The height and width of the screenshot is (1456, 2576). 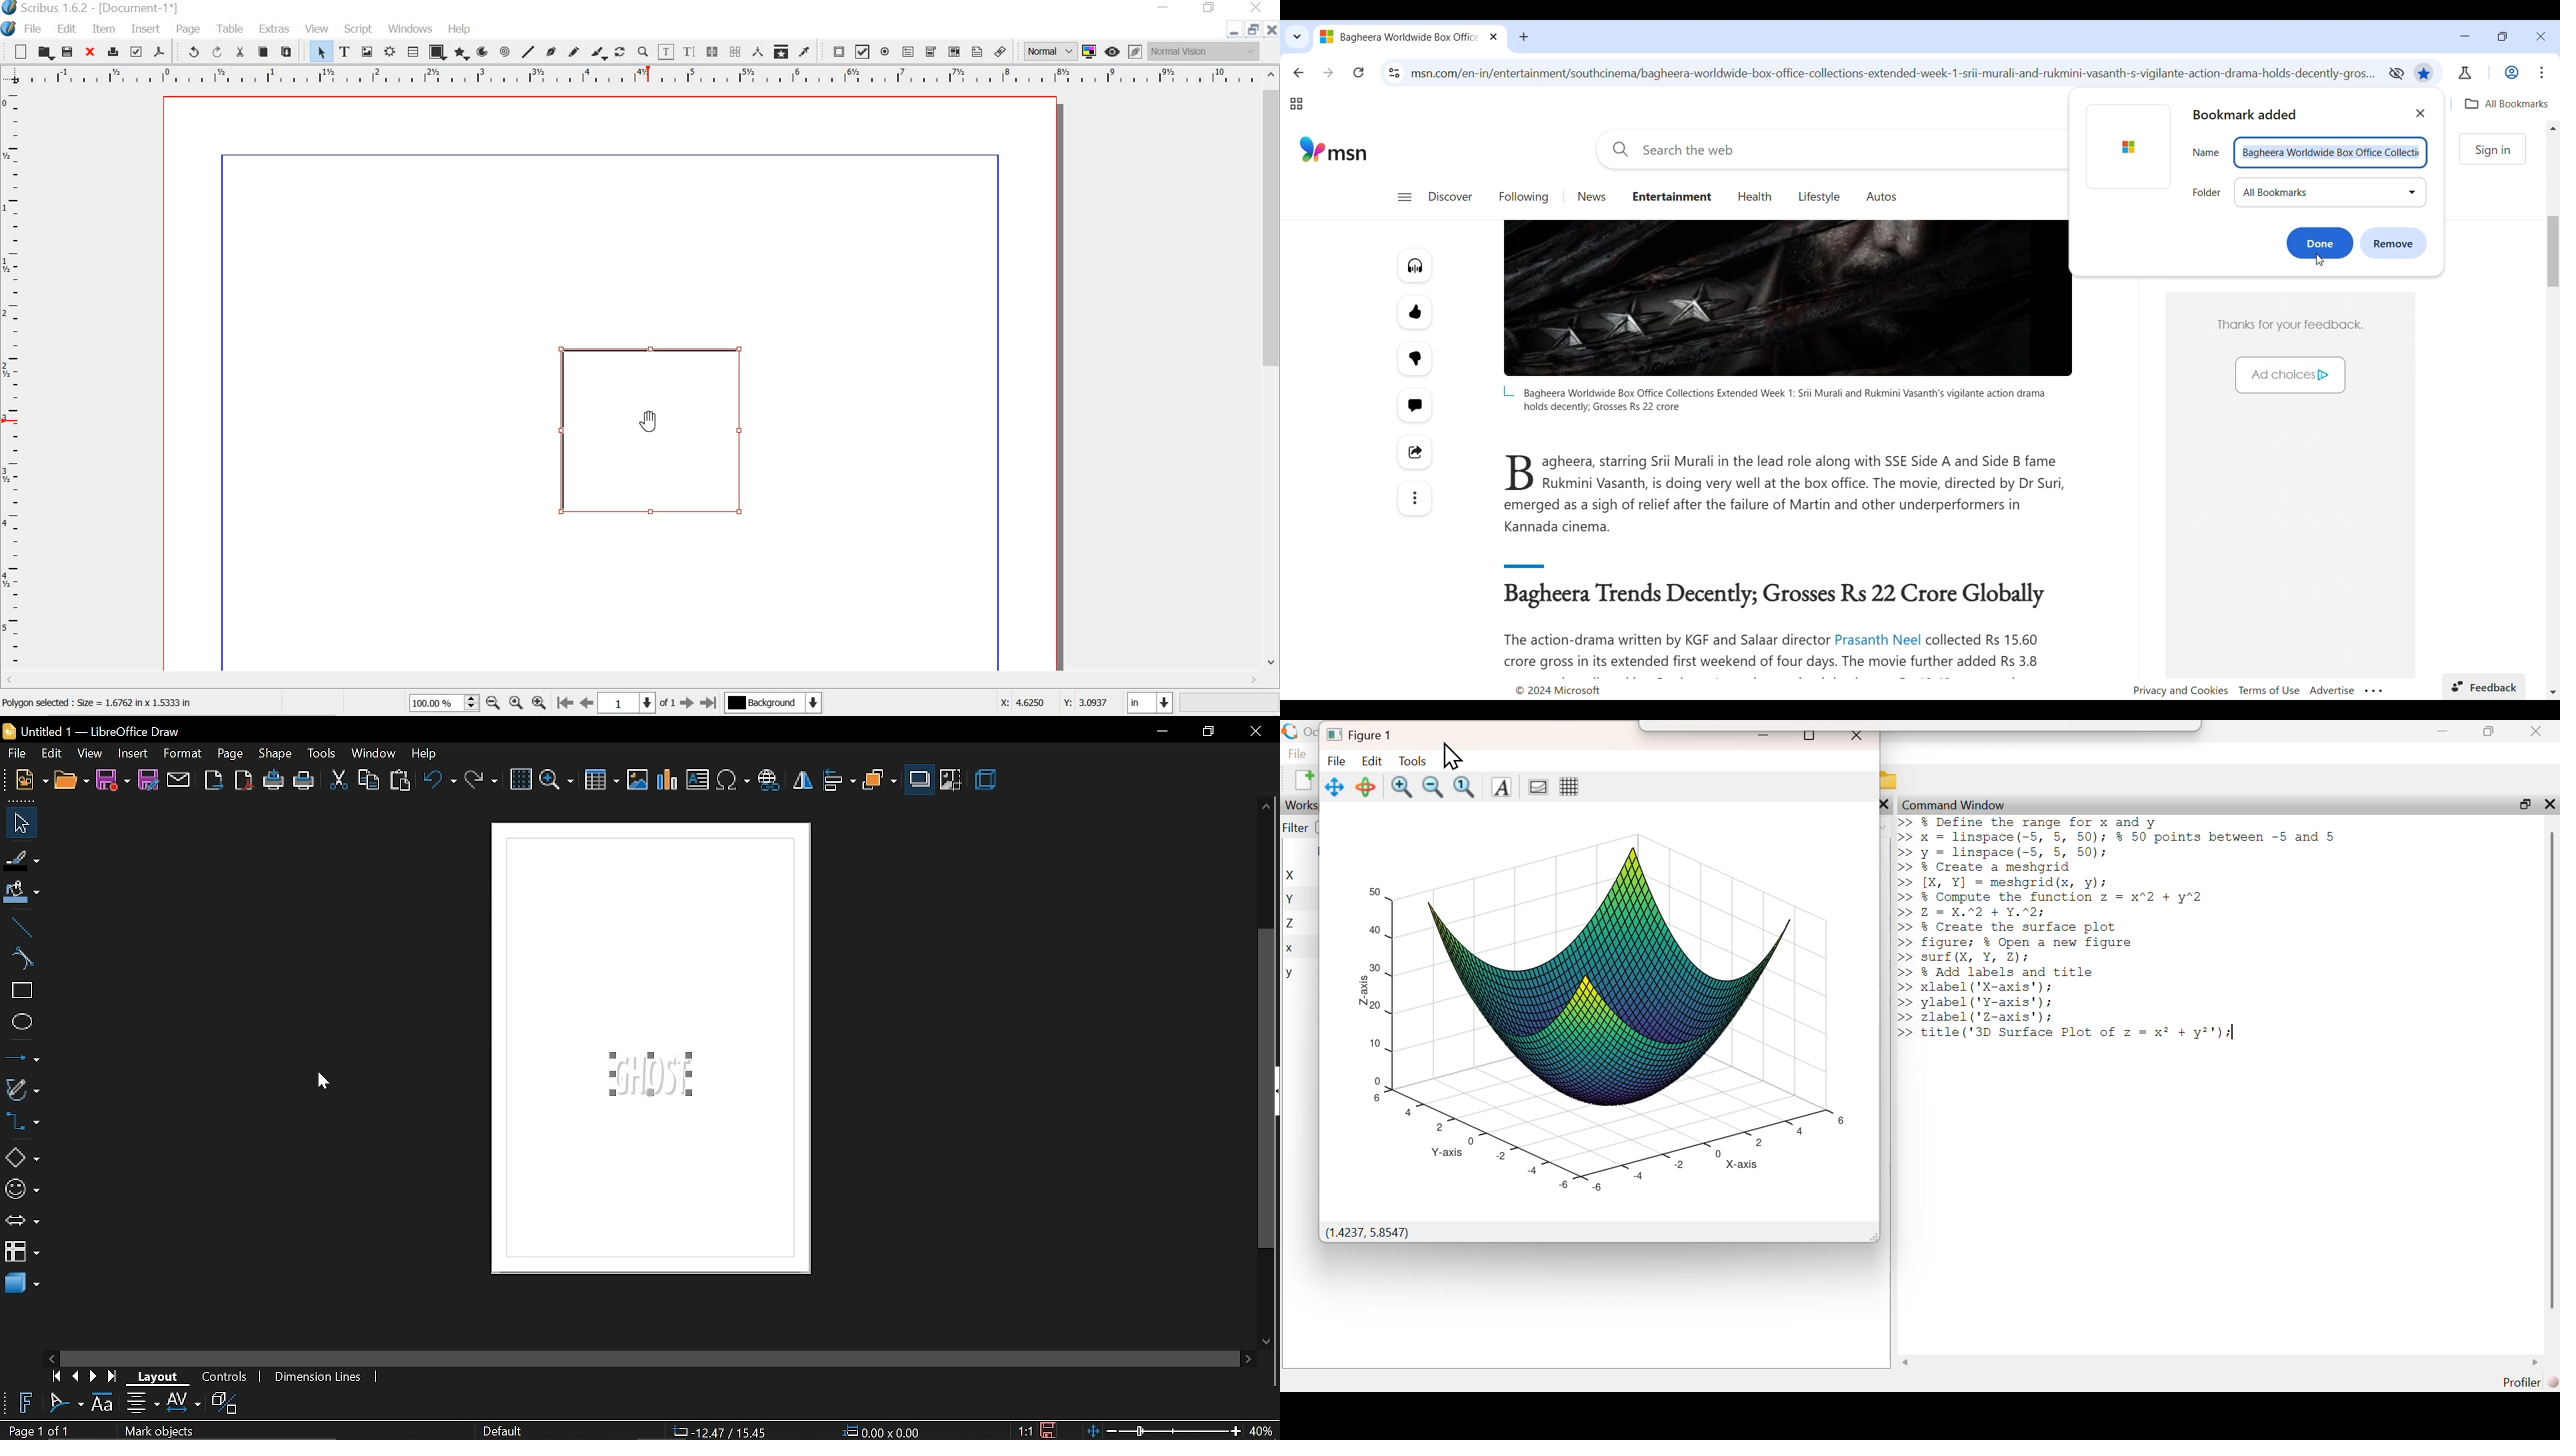 I want to click on spacing, so click(x=183, y=1403).